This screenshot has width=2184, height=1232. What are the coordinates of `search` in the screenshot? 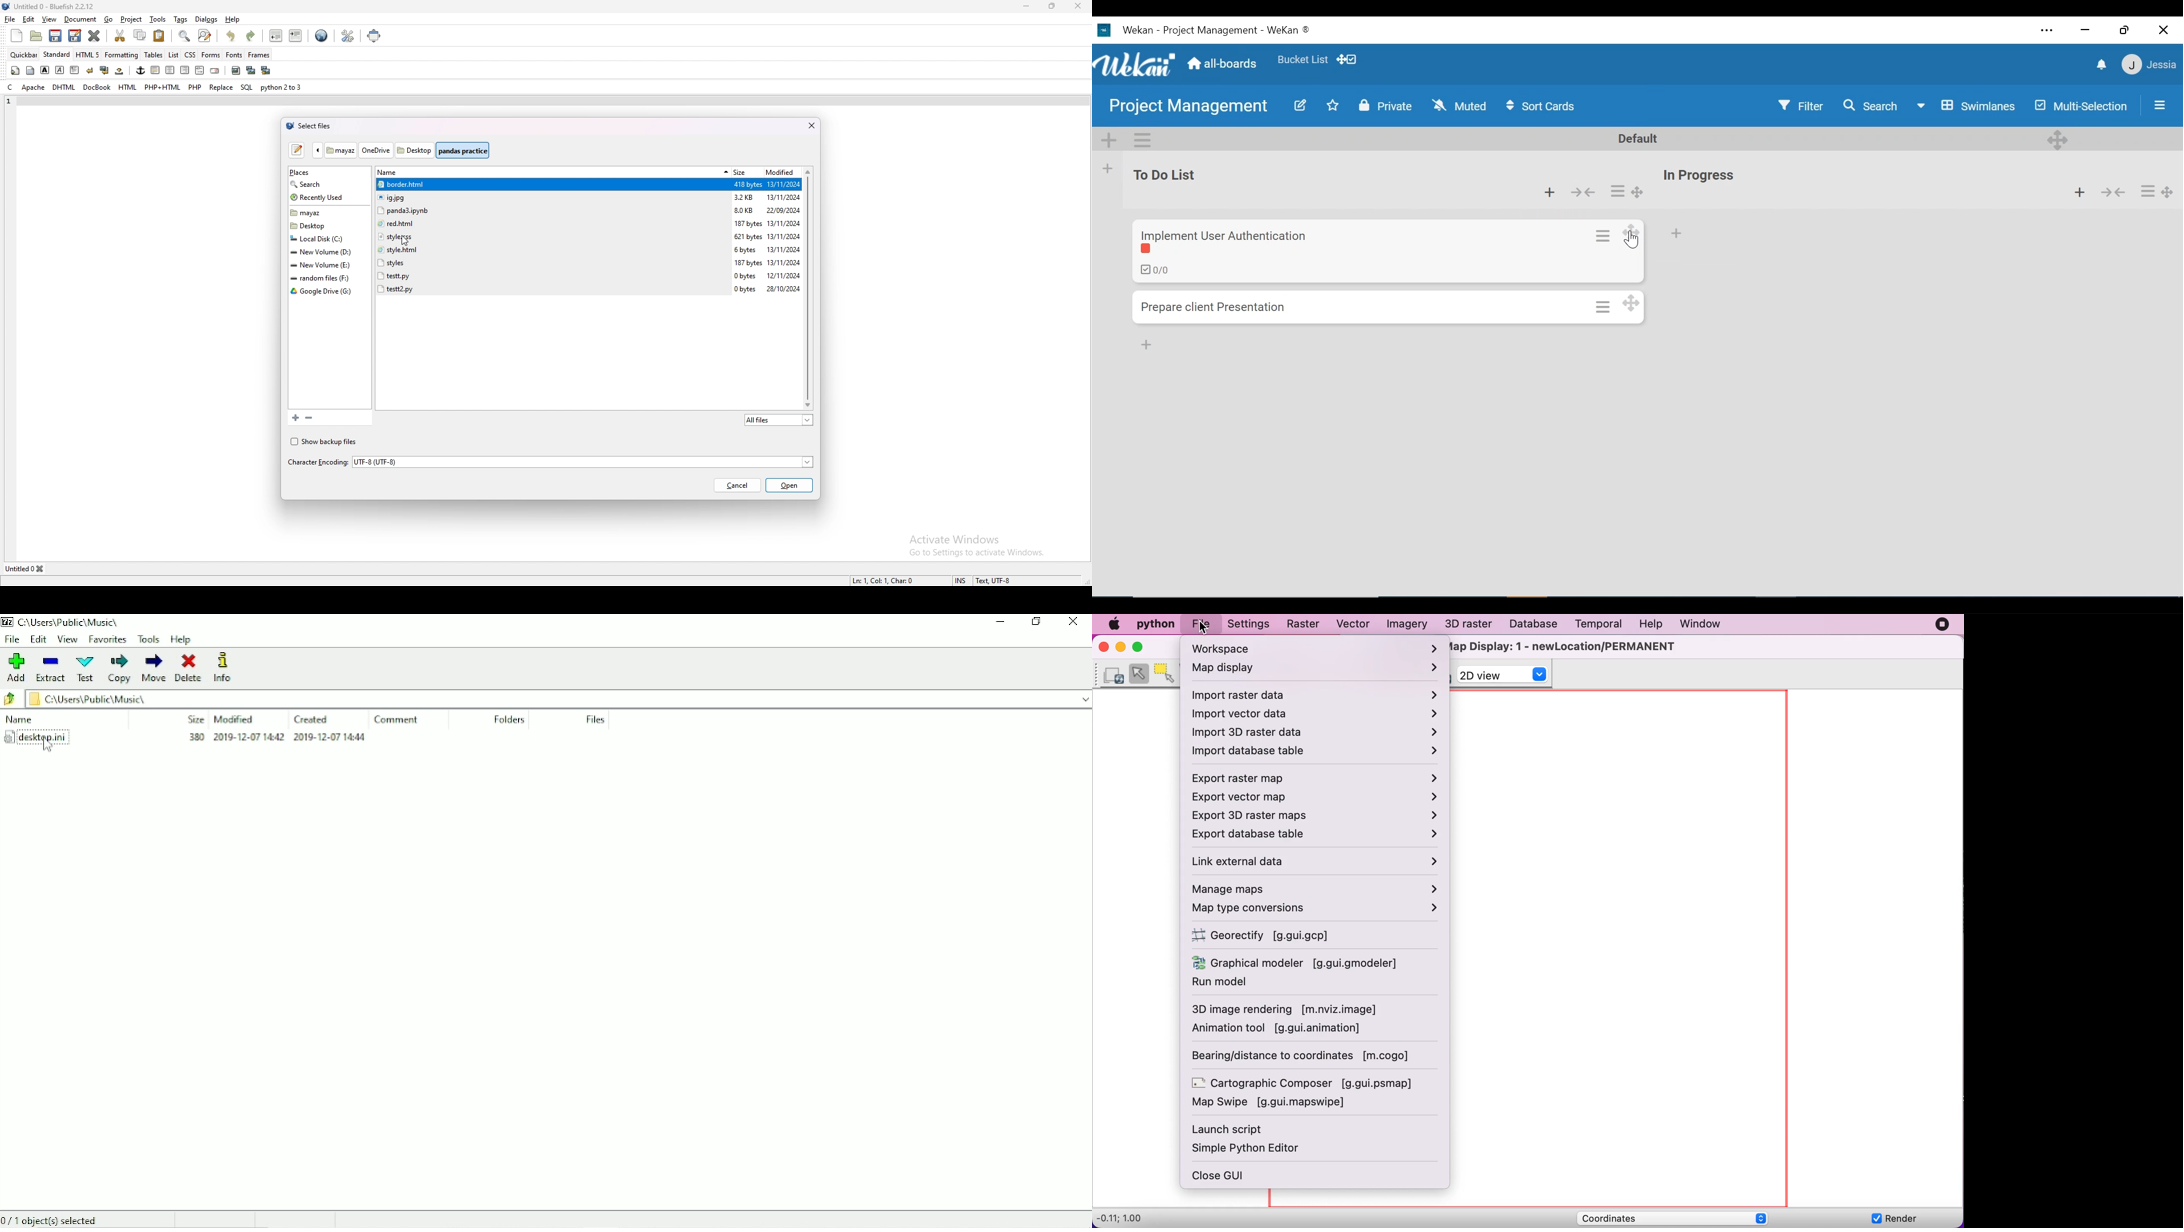 It's located at (324, 184).